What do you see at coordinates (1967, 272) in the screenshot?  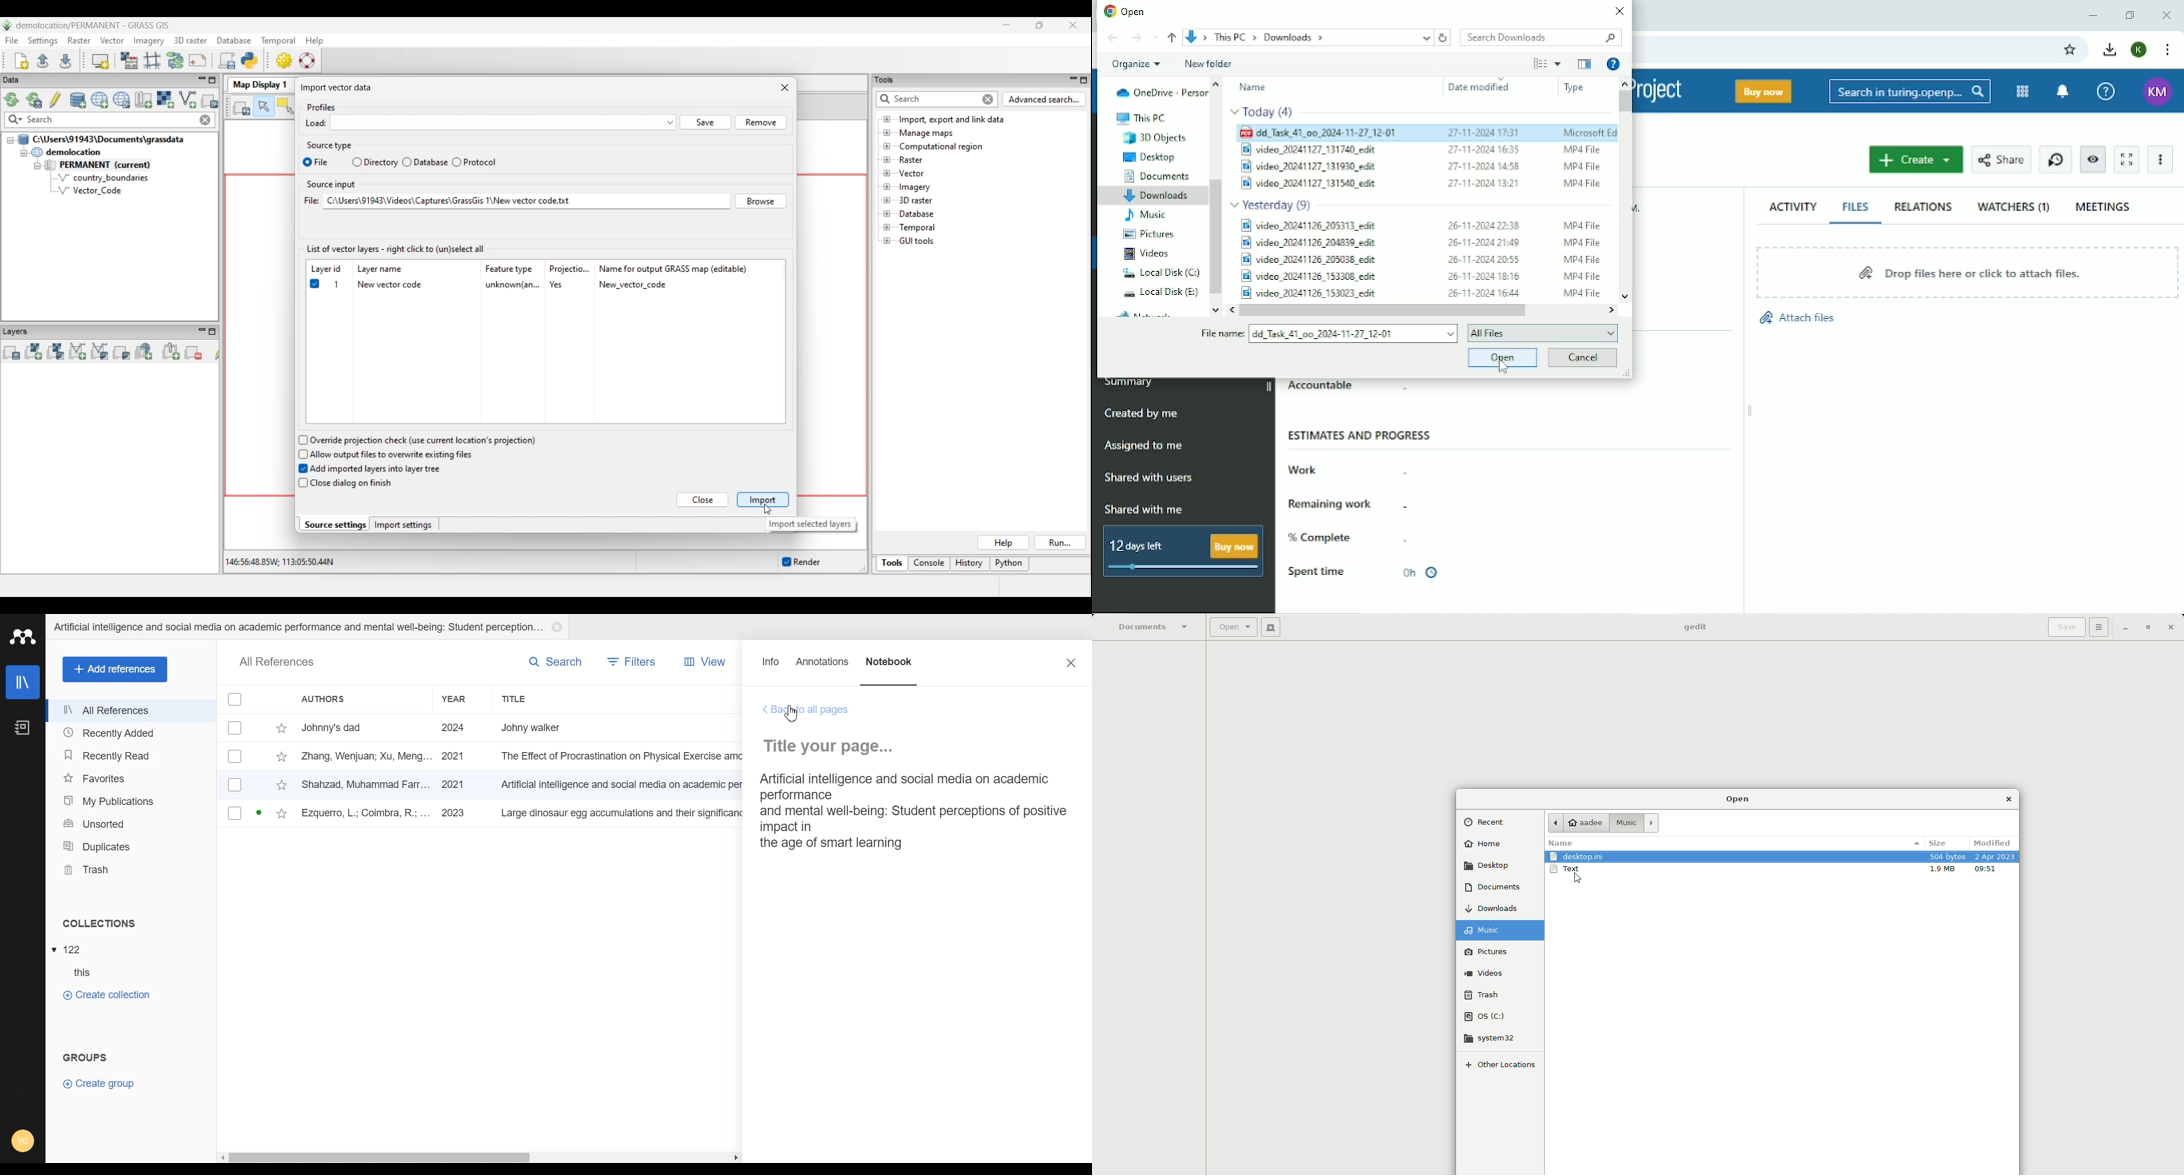 I see `Drop files here or click to attach files. ` at bounding box center [1967, 272].